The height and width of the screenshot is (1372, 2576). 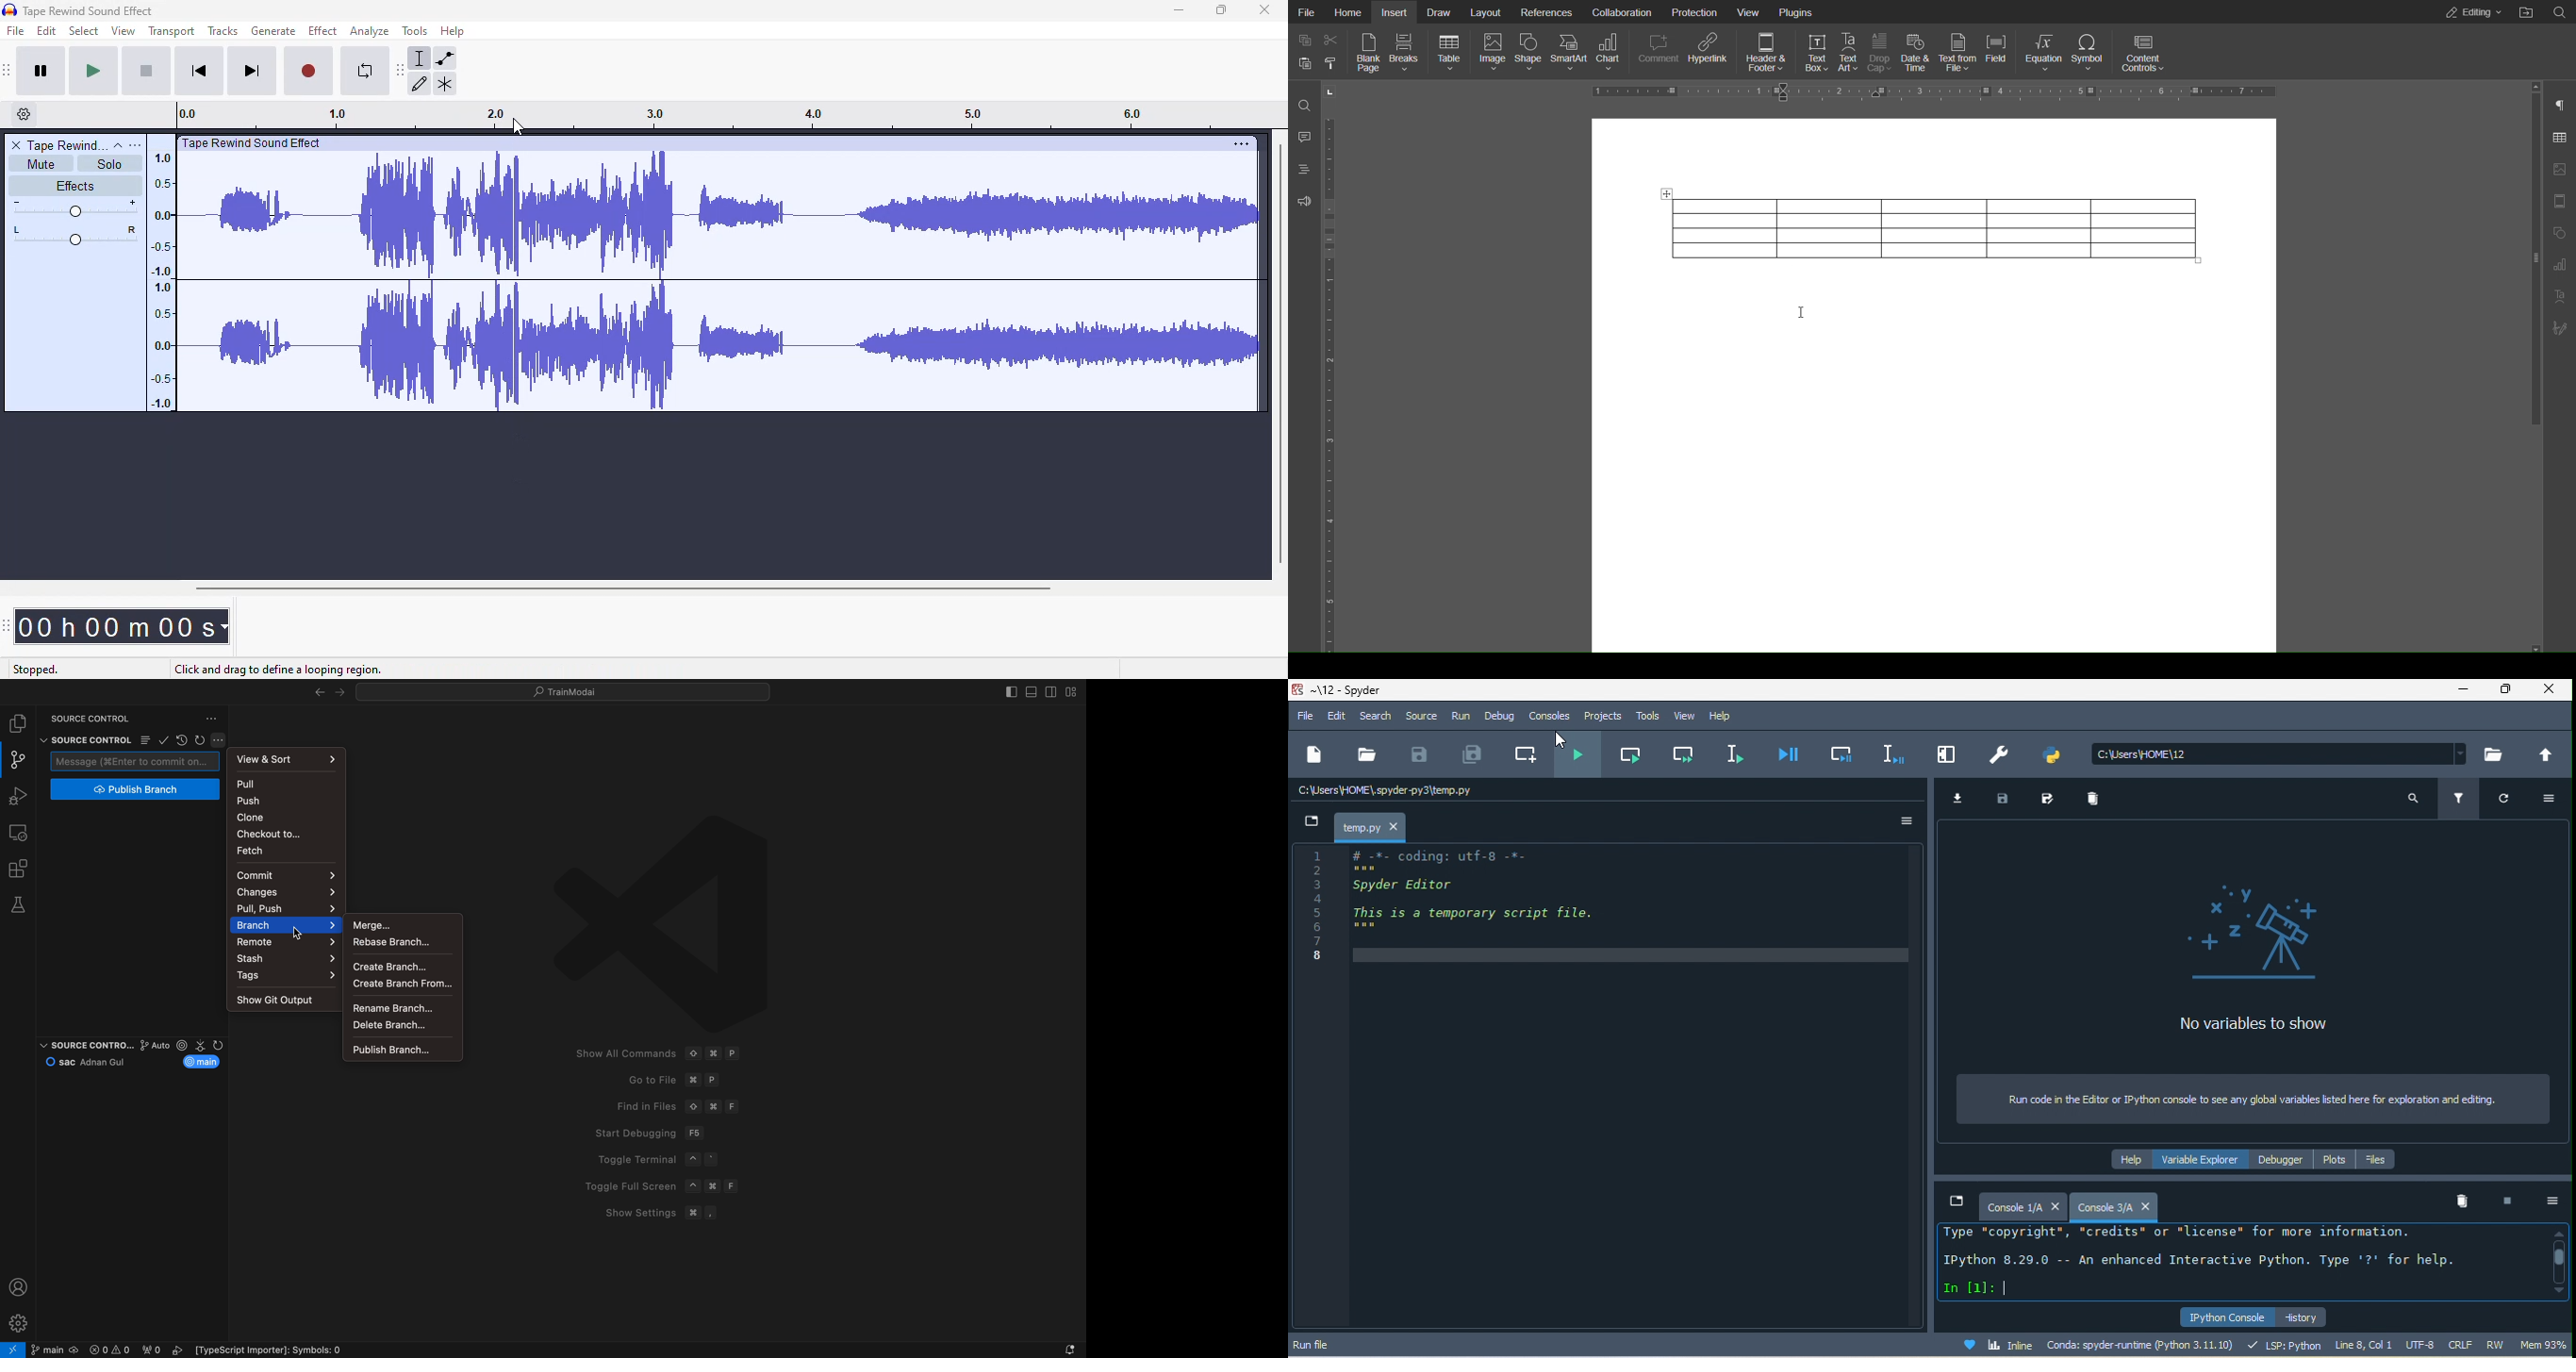 What do you see at coordinates (2130, 1161) in the screenshot?
I see `help` at bounding box center [2130, 1161].